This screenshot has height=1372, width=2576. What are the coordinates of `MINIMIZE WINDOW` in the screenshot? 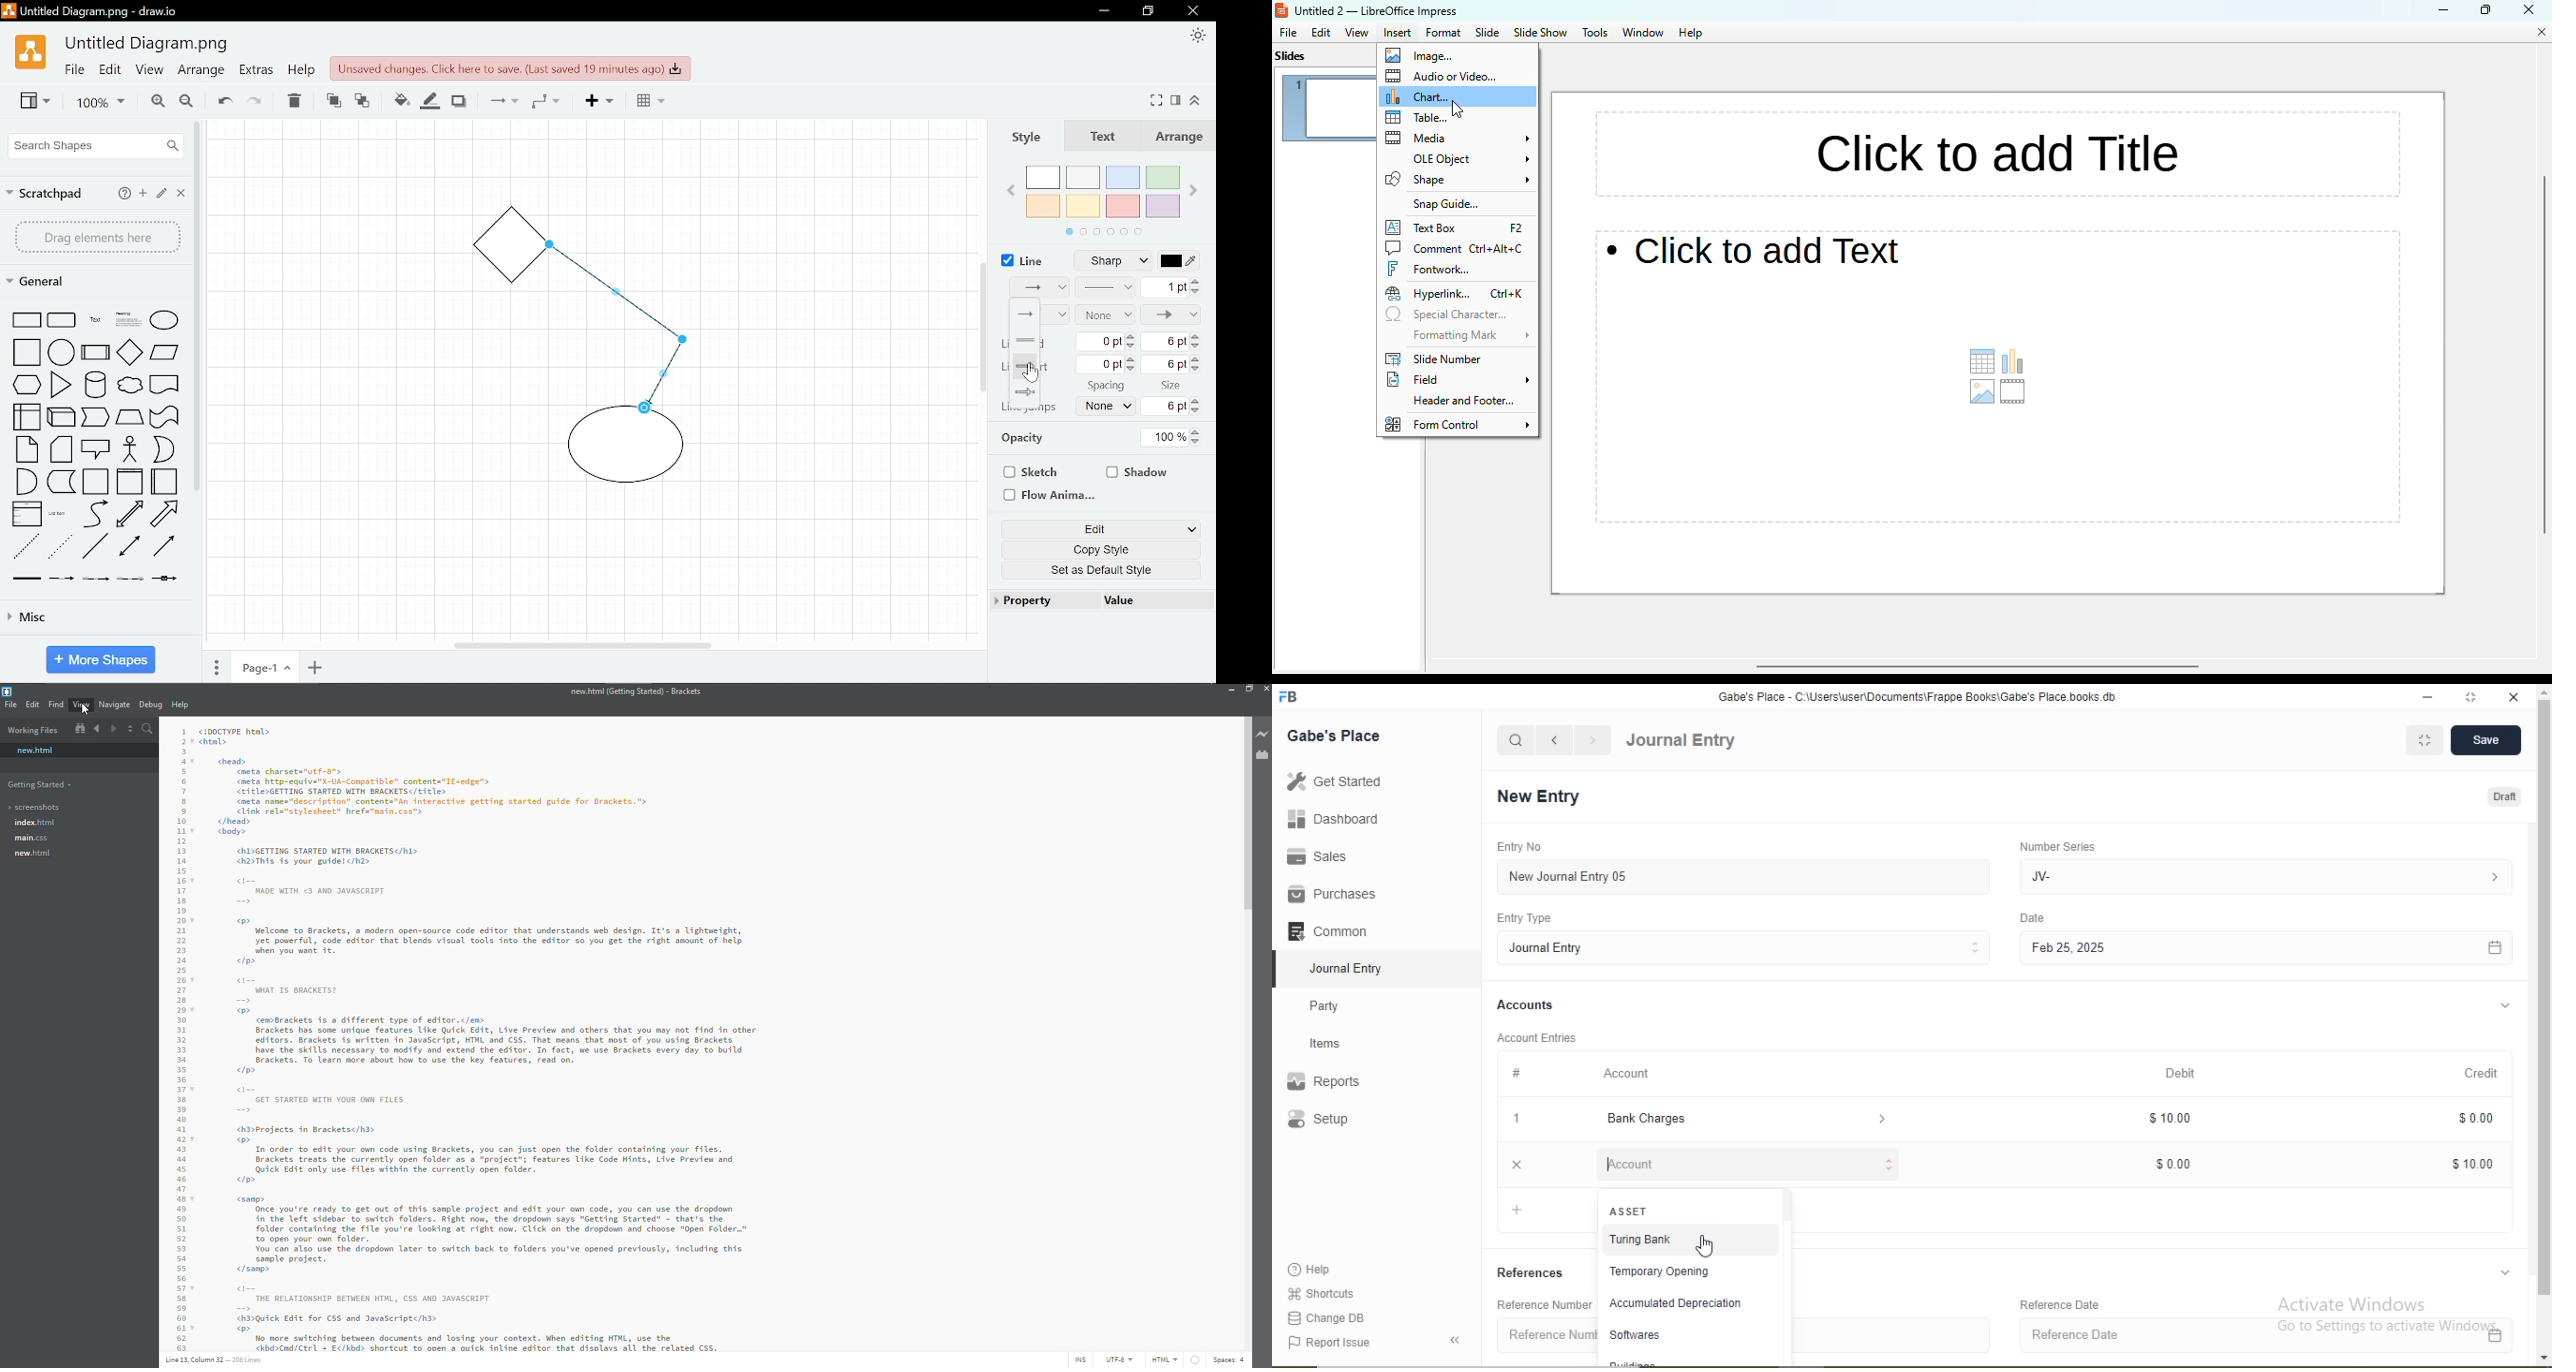 It's located at (2422, 743).